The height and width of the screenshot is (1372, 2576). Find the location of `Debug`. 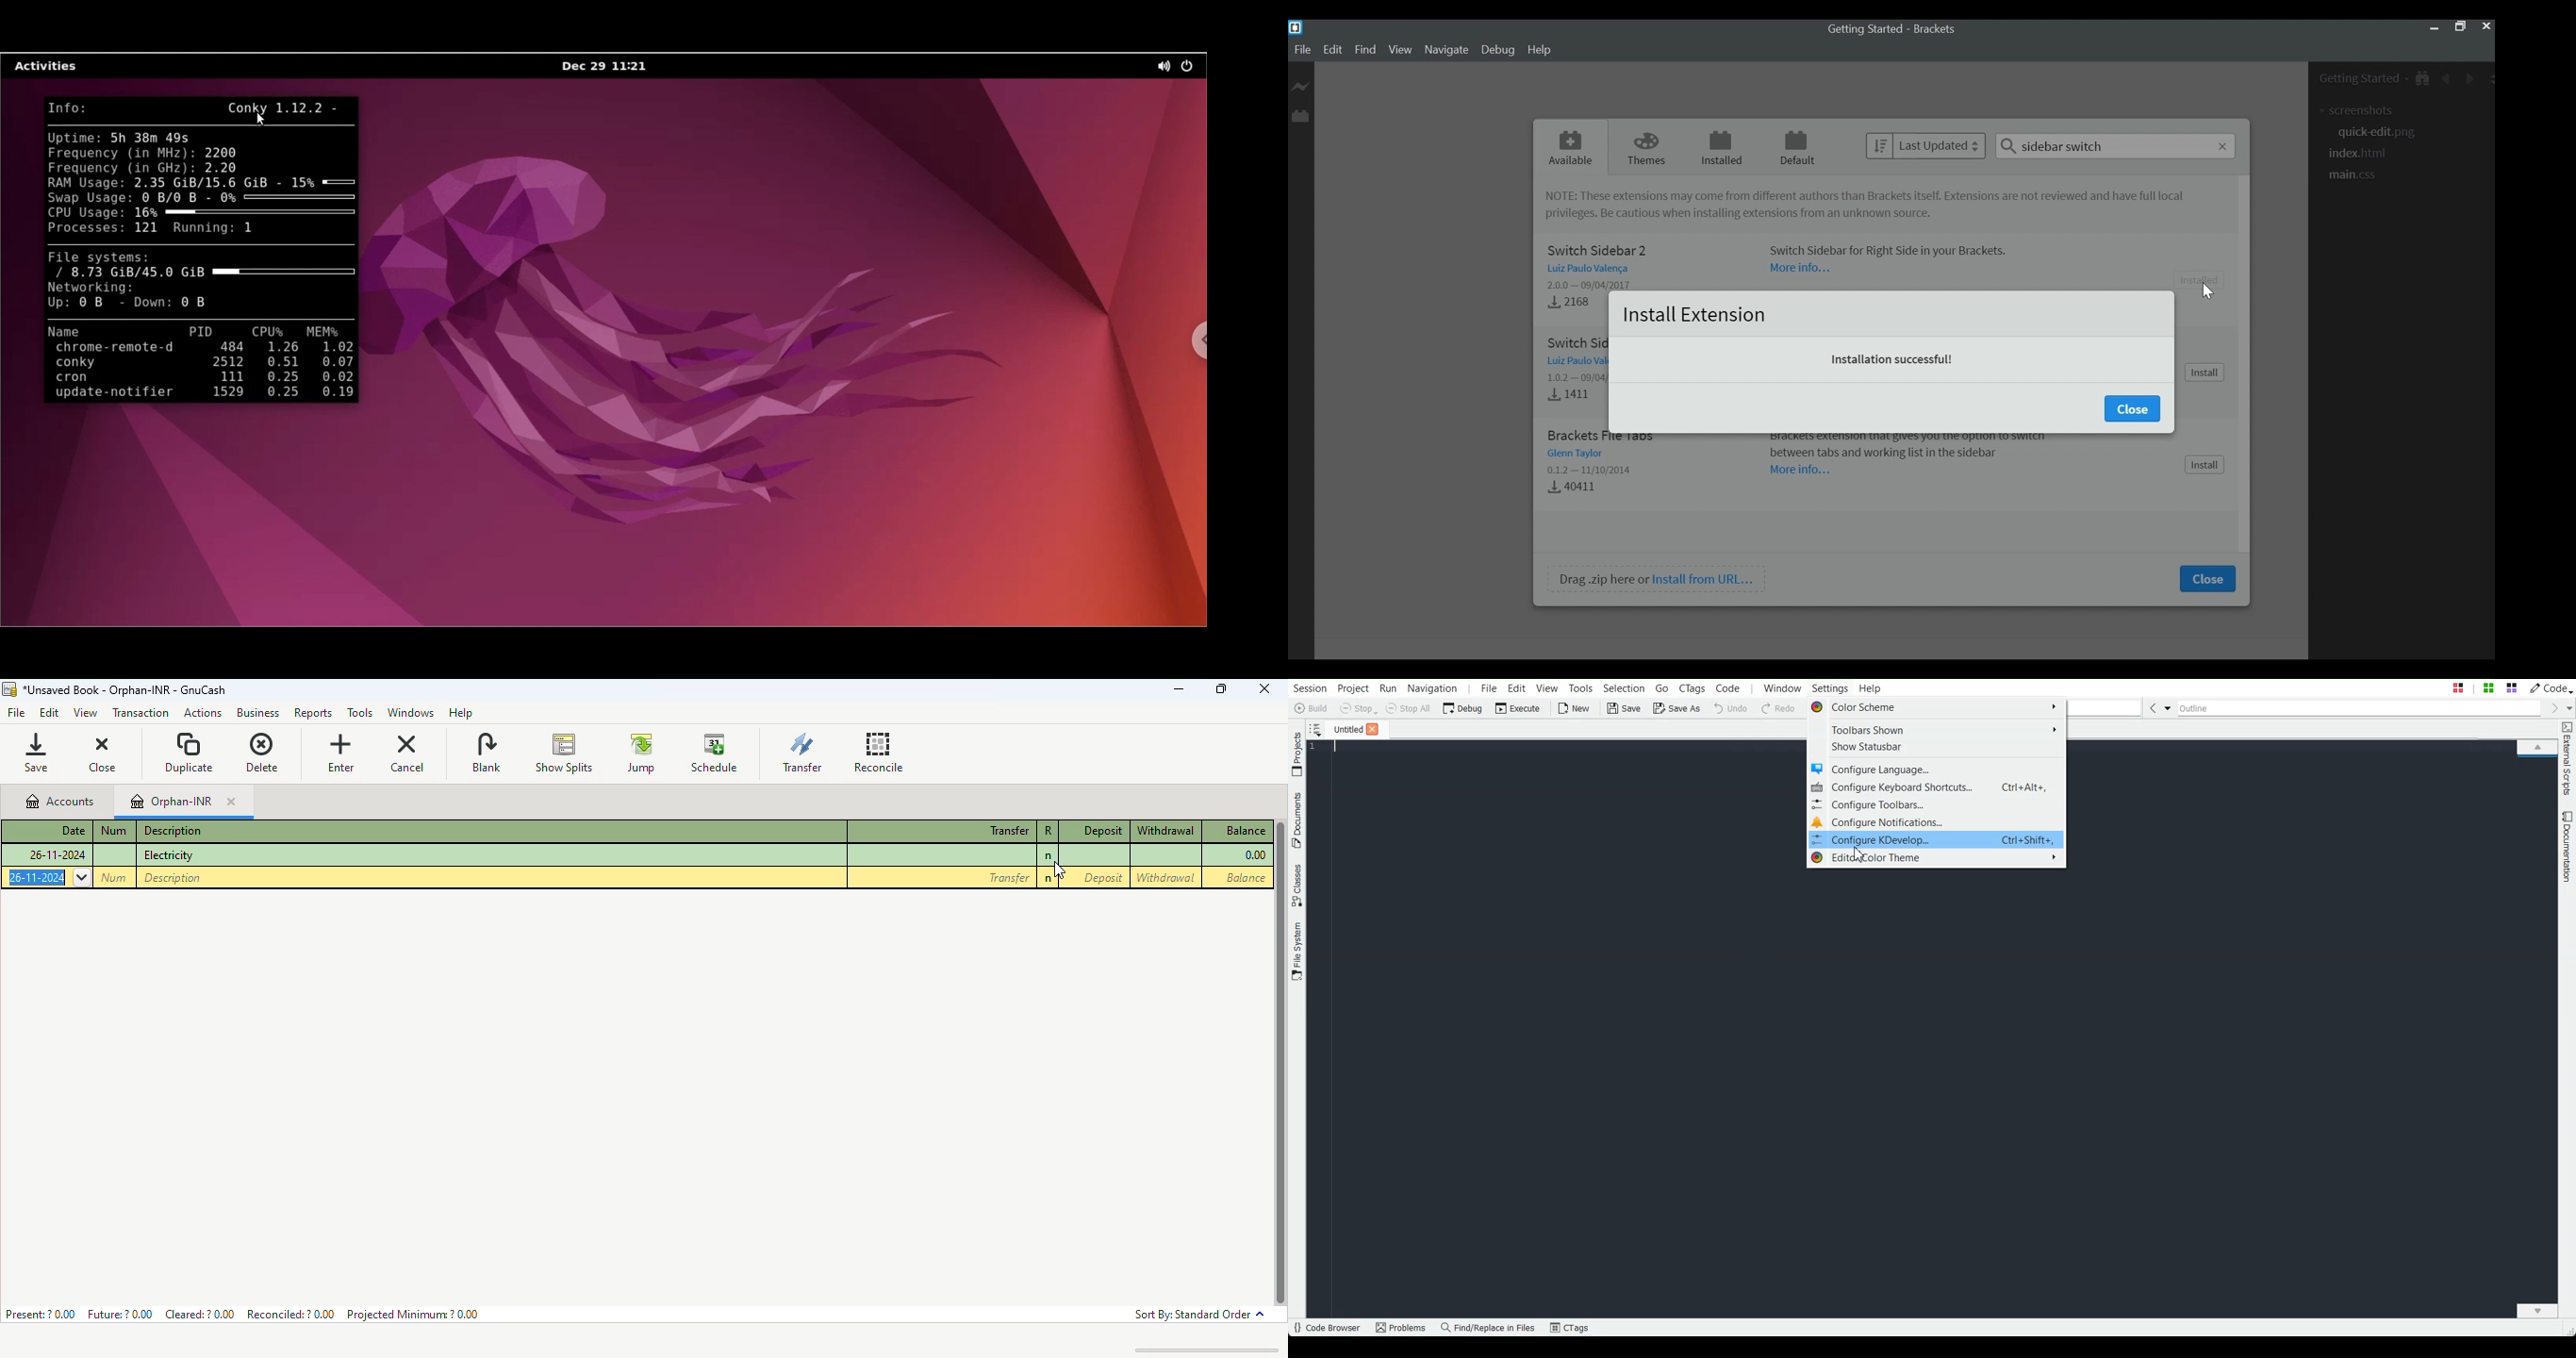

Debug is located at coordinates (1500, 50).